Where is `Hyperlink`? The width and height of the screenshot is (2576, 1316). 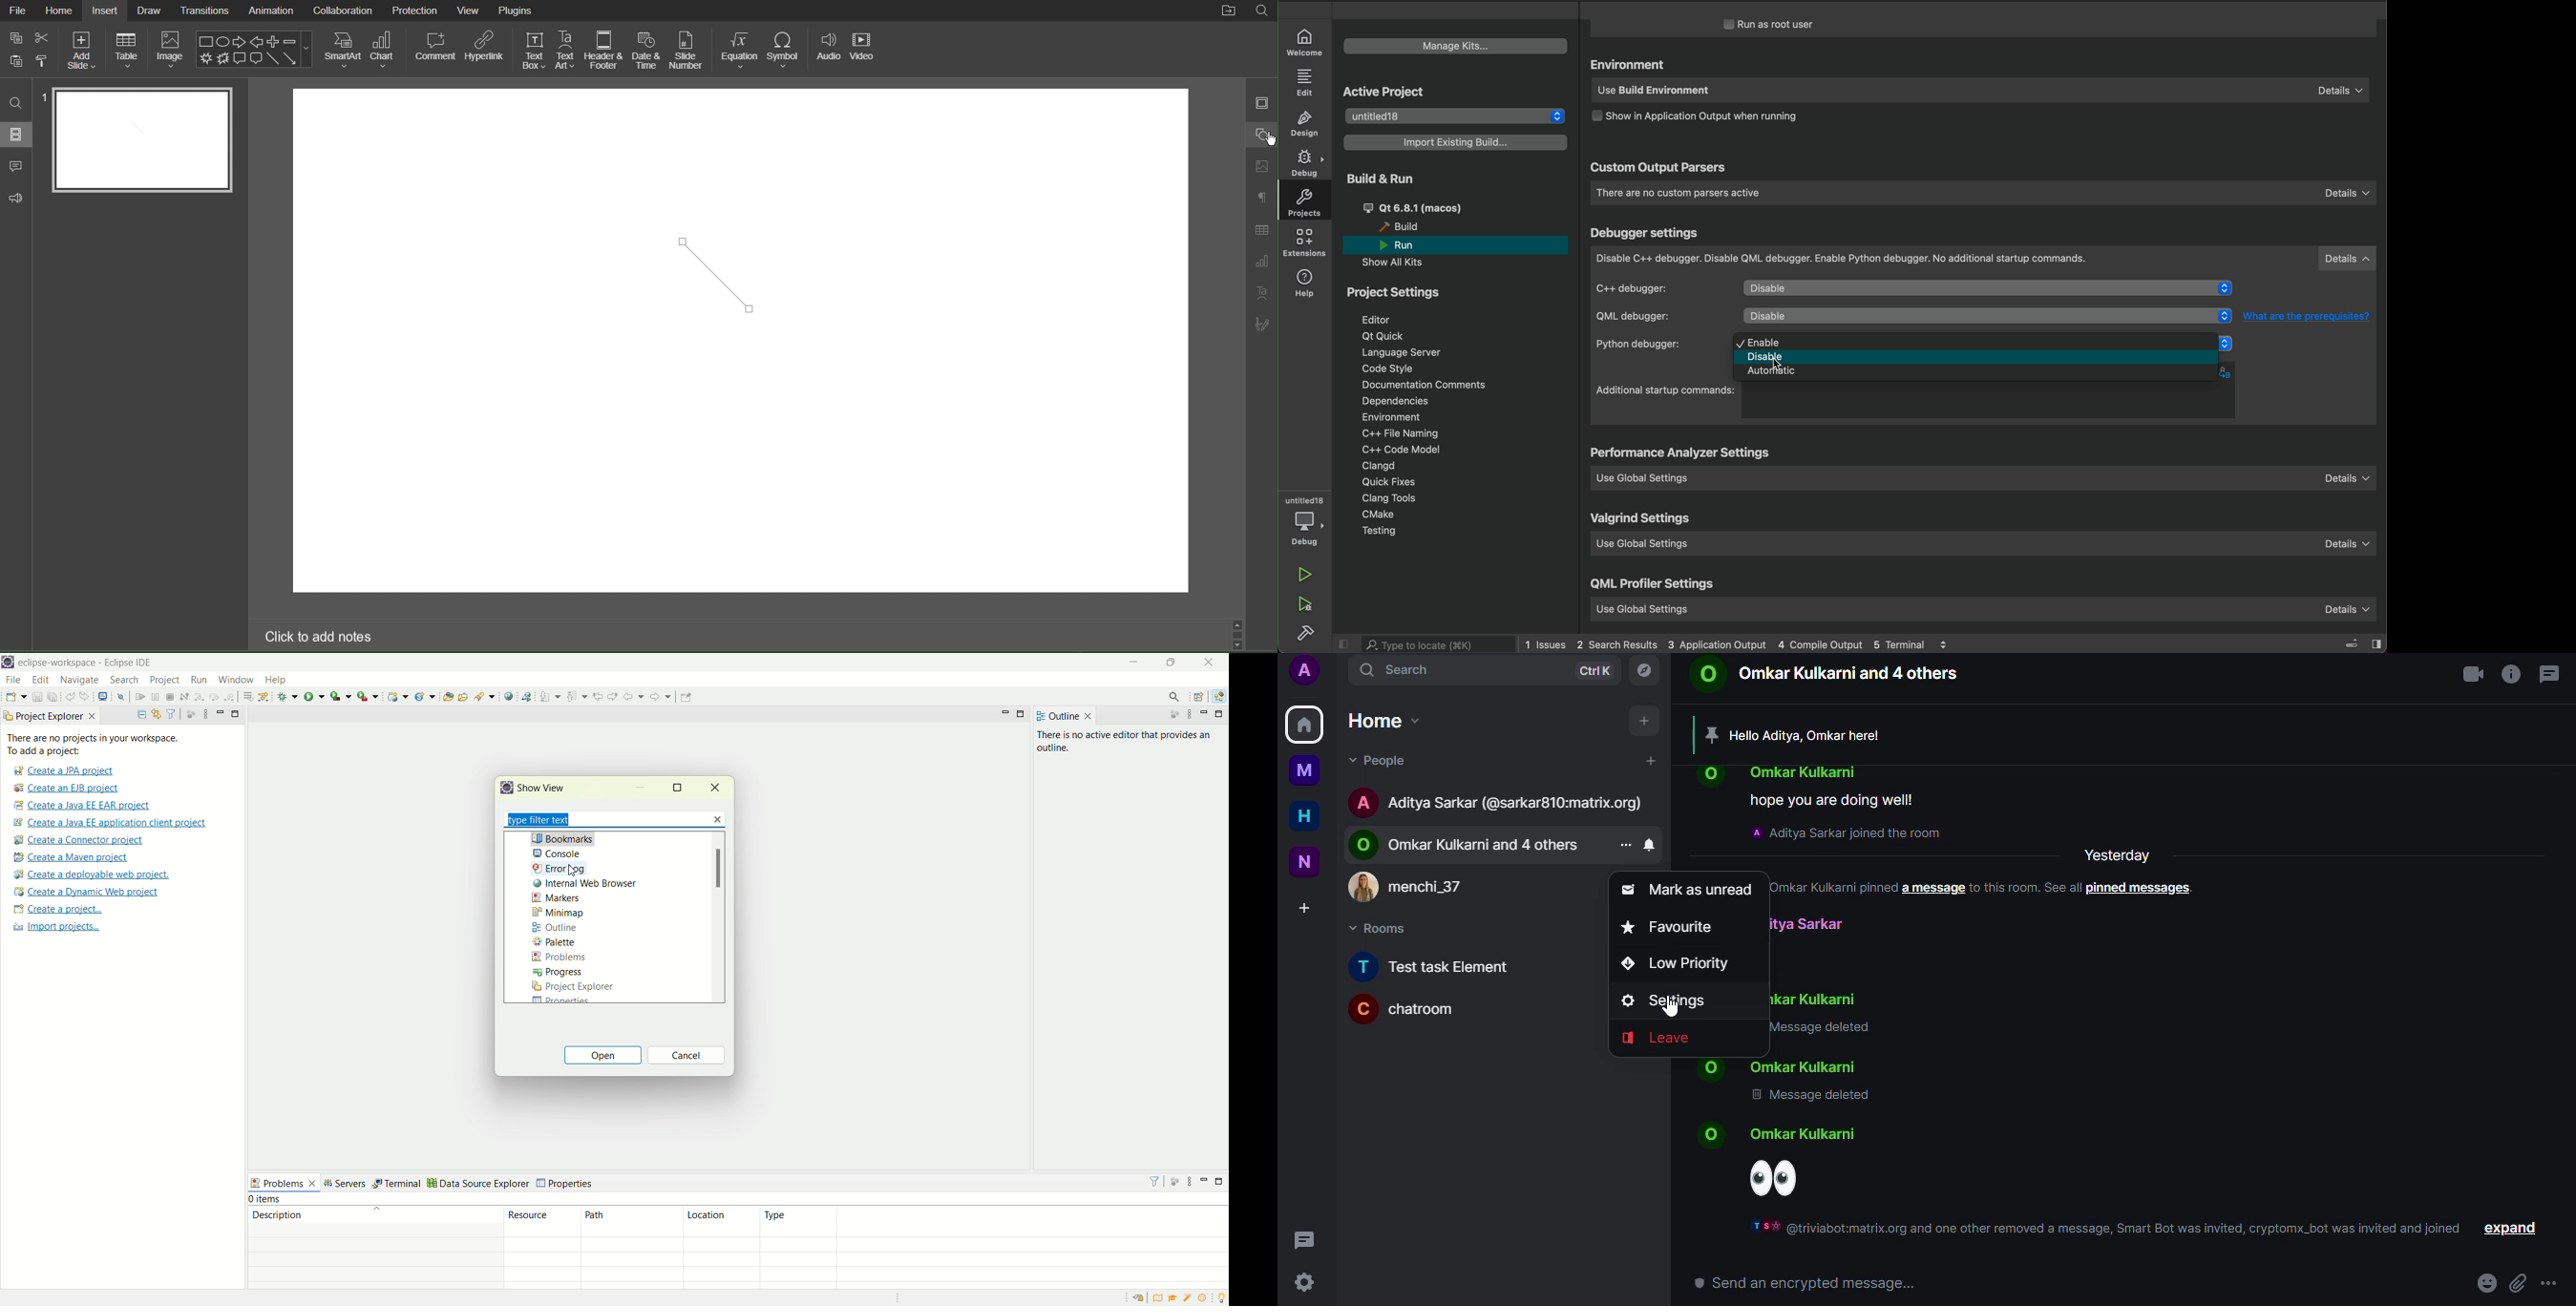
Hyperlink is located at coordinates (484, 51).